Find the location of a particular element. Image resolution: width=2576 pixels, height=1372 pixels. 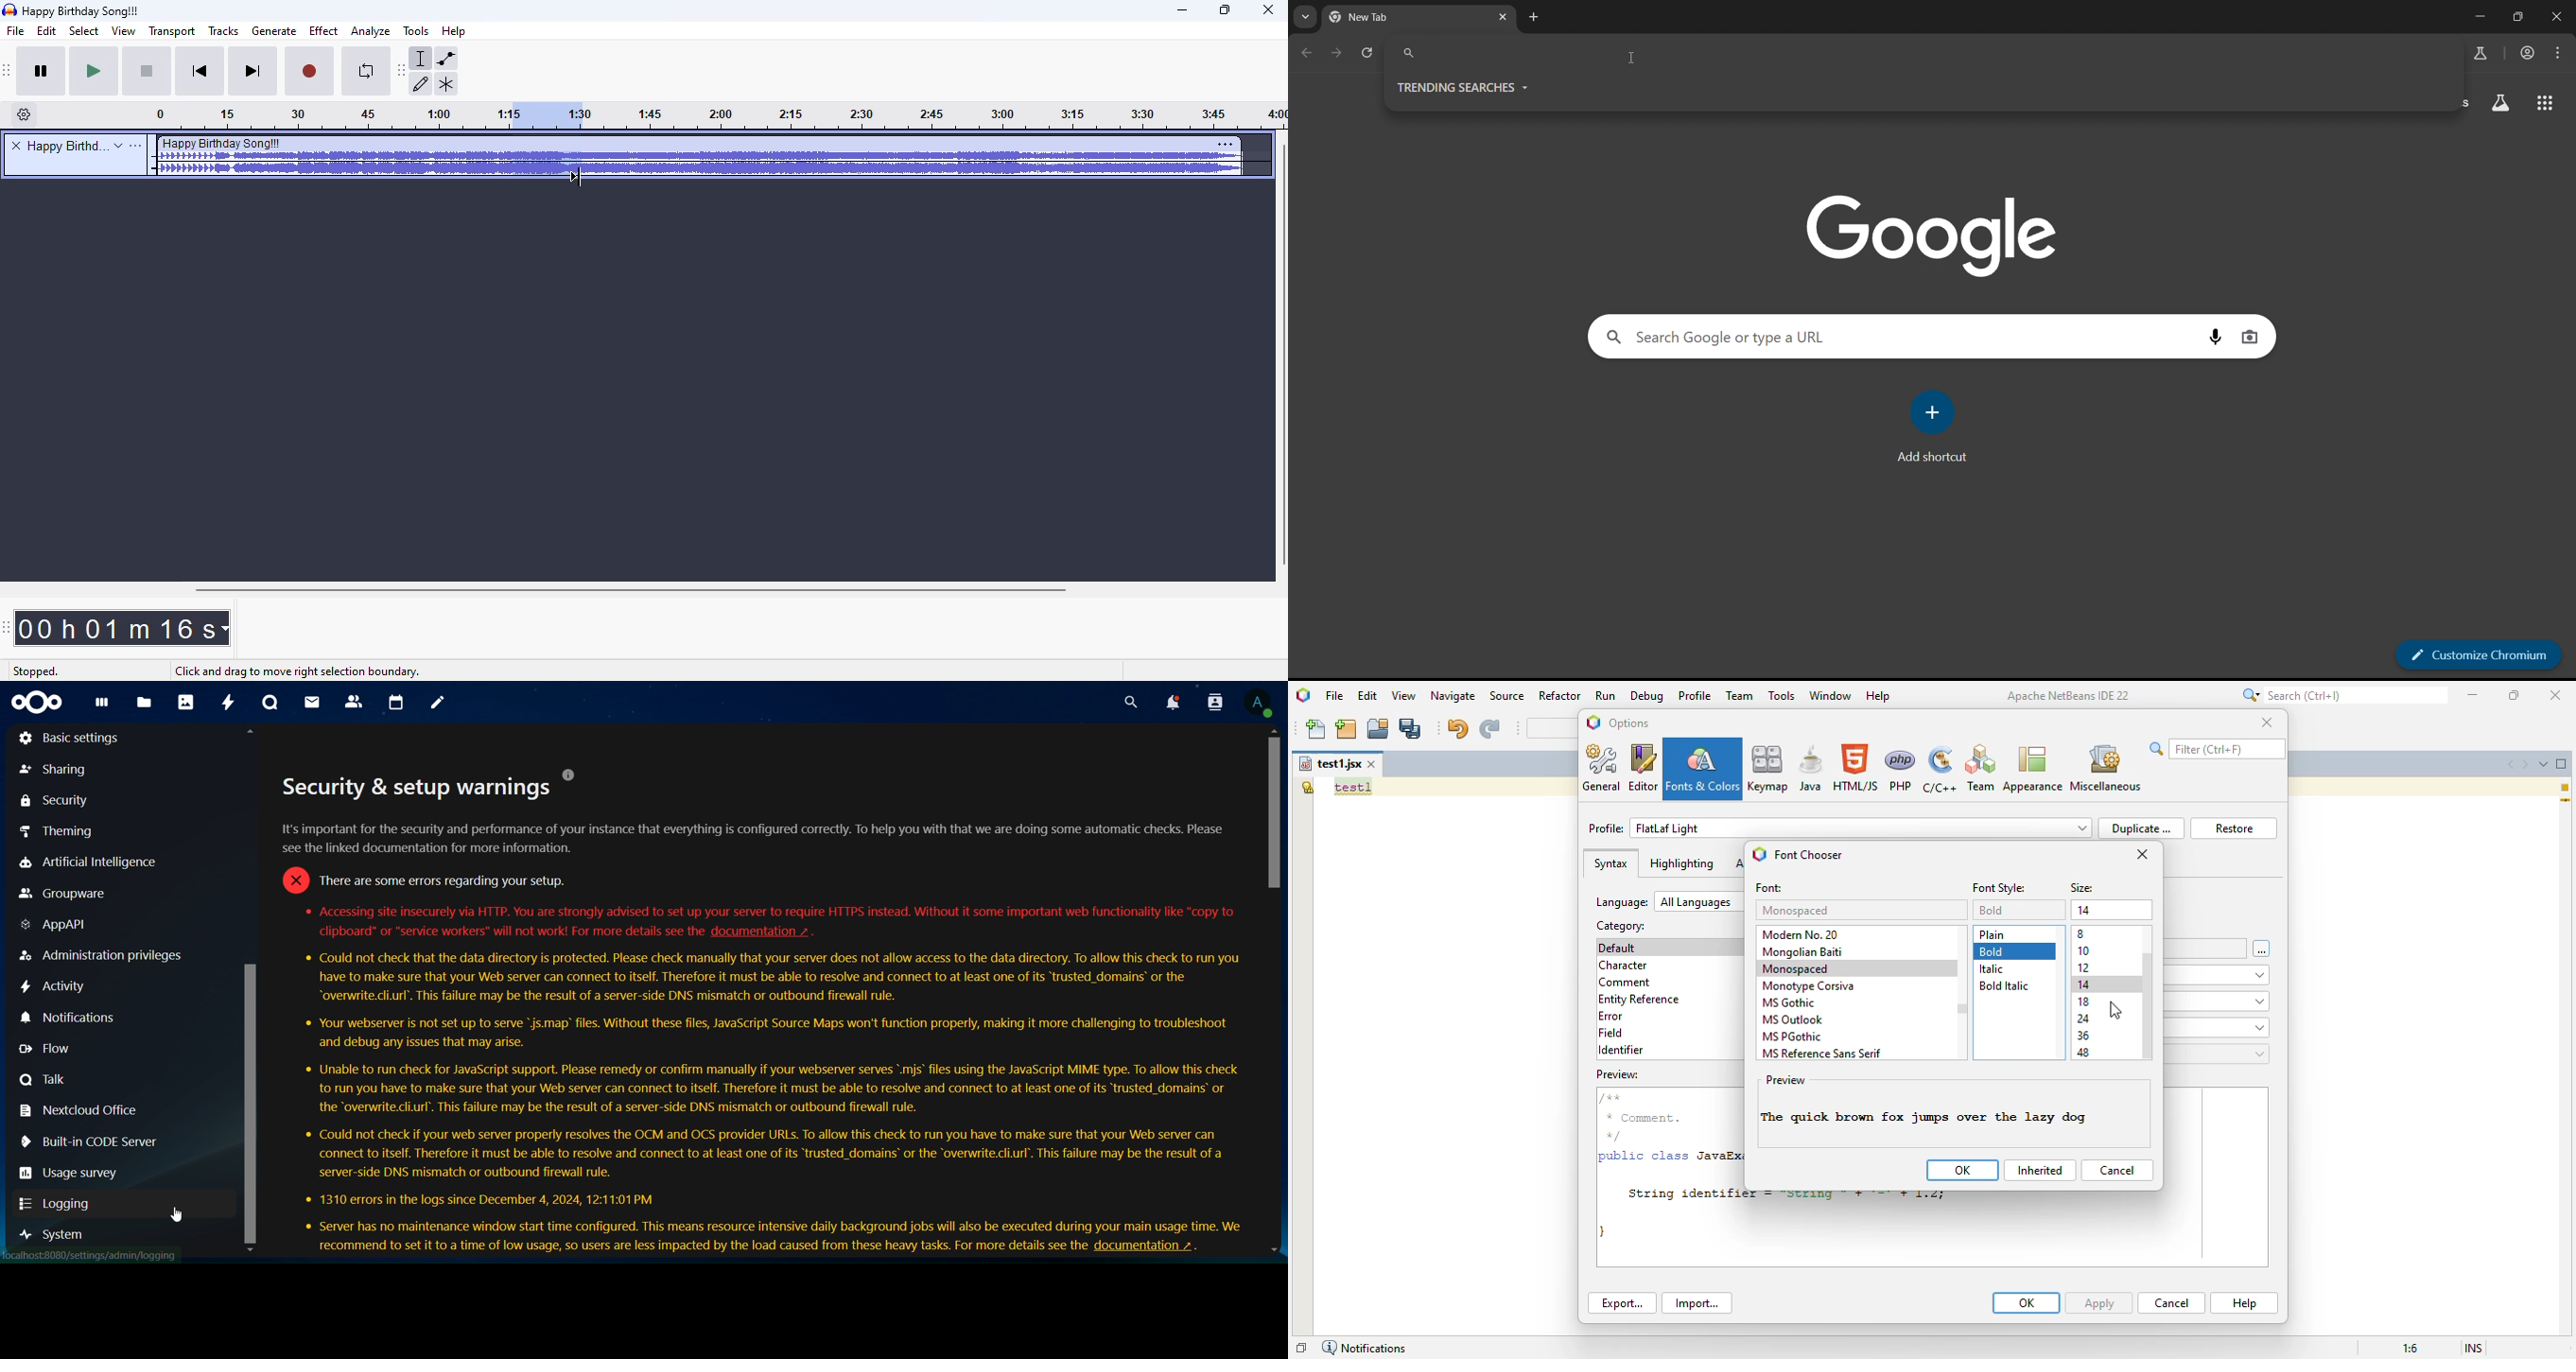

customize chromium is located at coordinates (2479, 655).